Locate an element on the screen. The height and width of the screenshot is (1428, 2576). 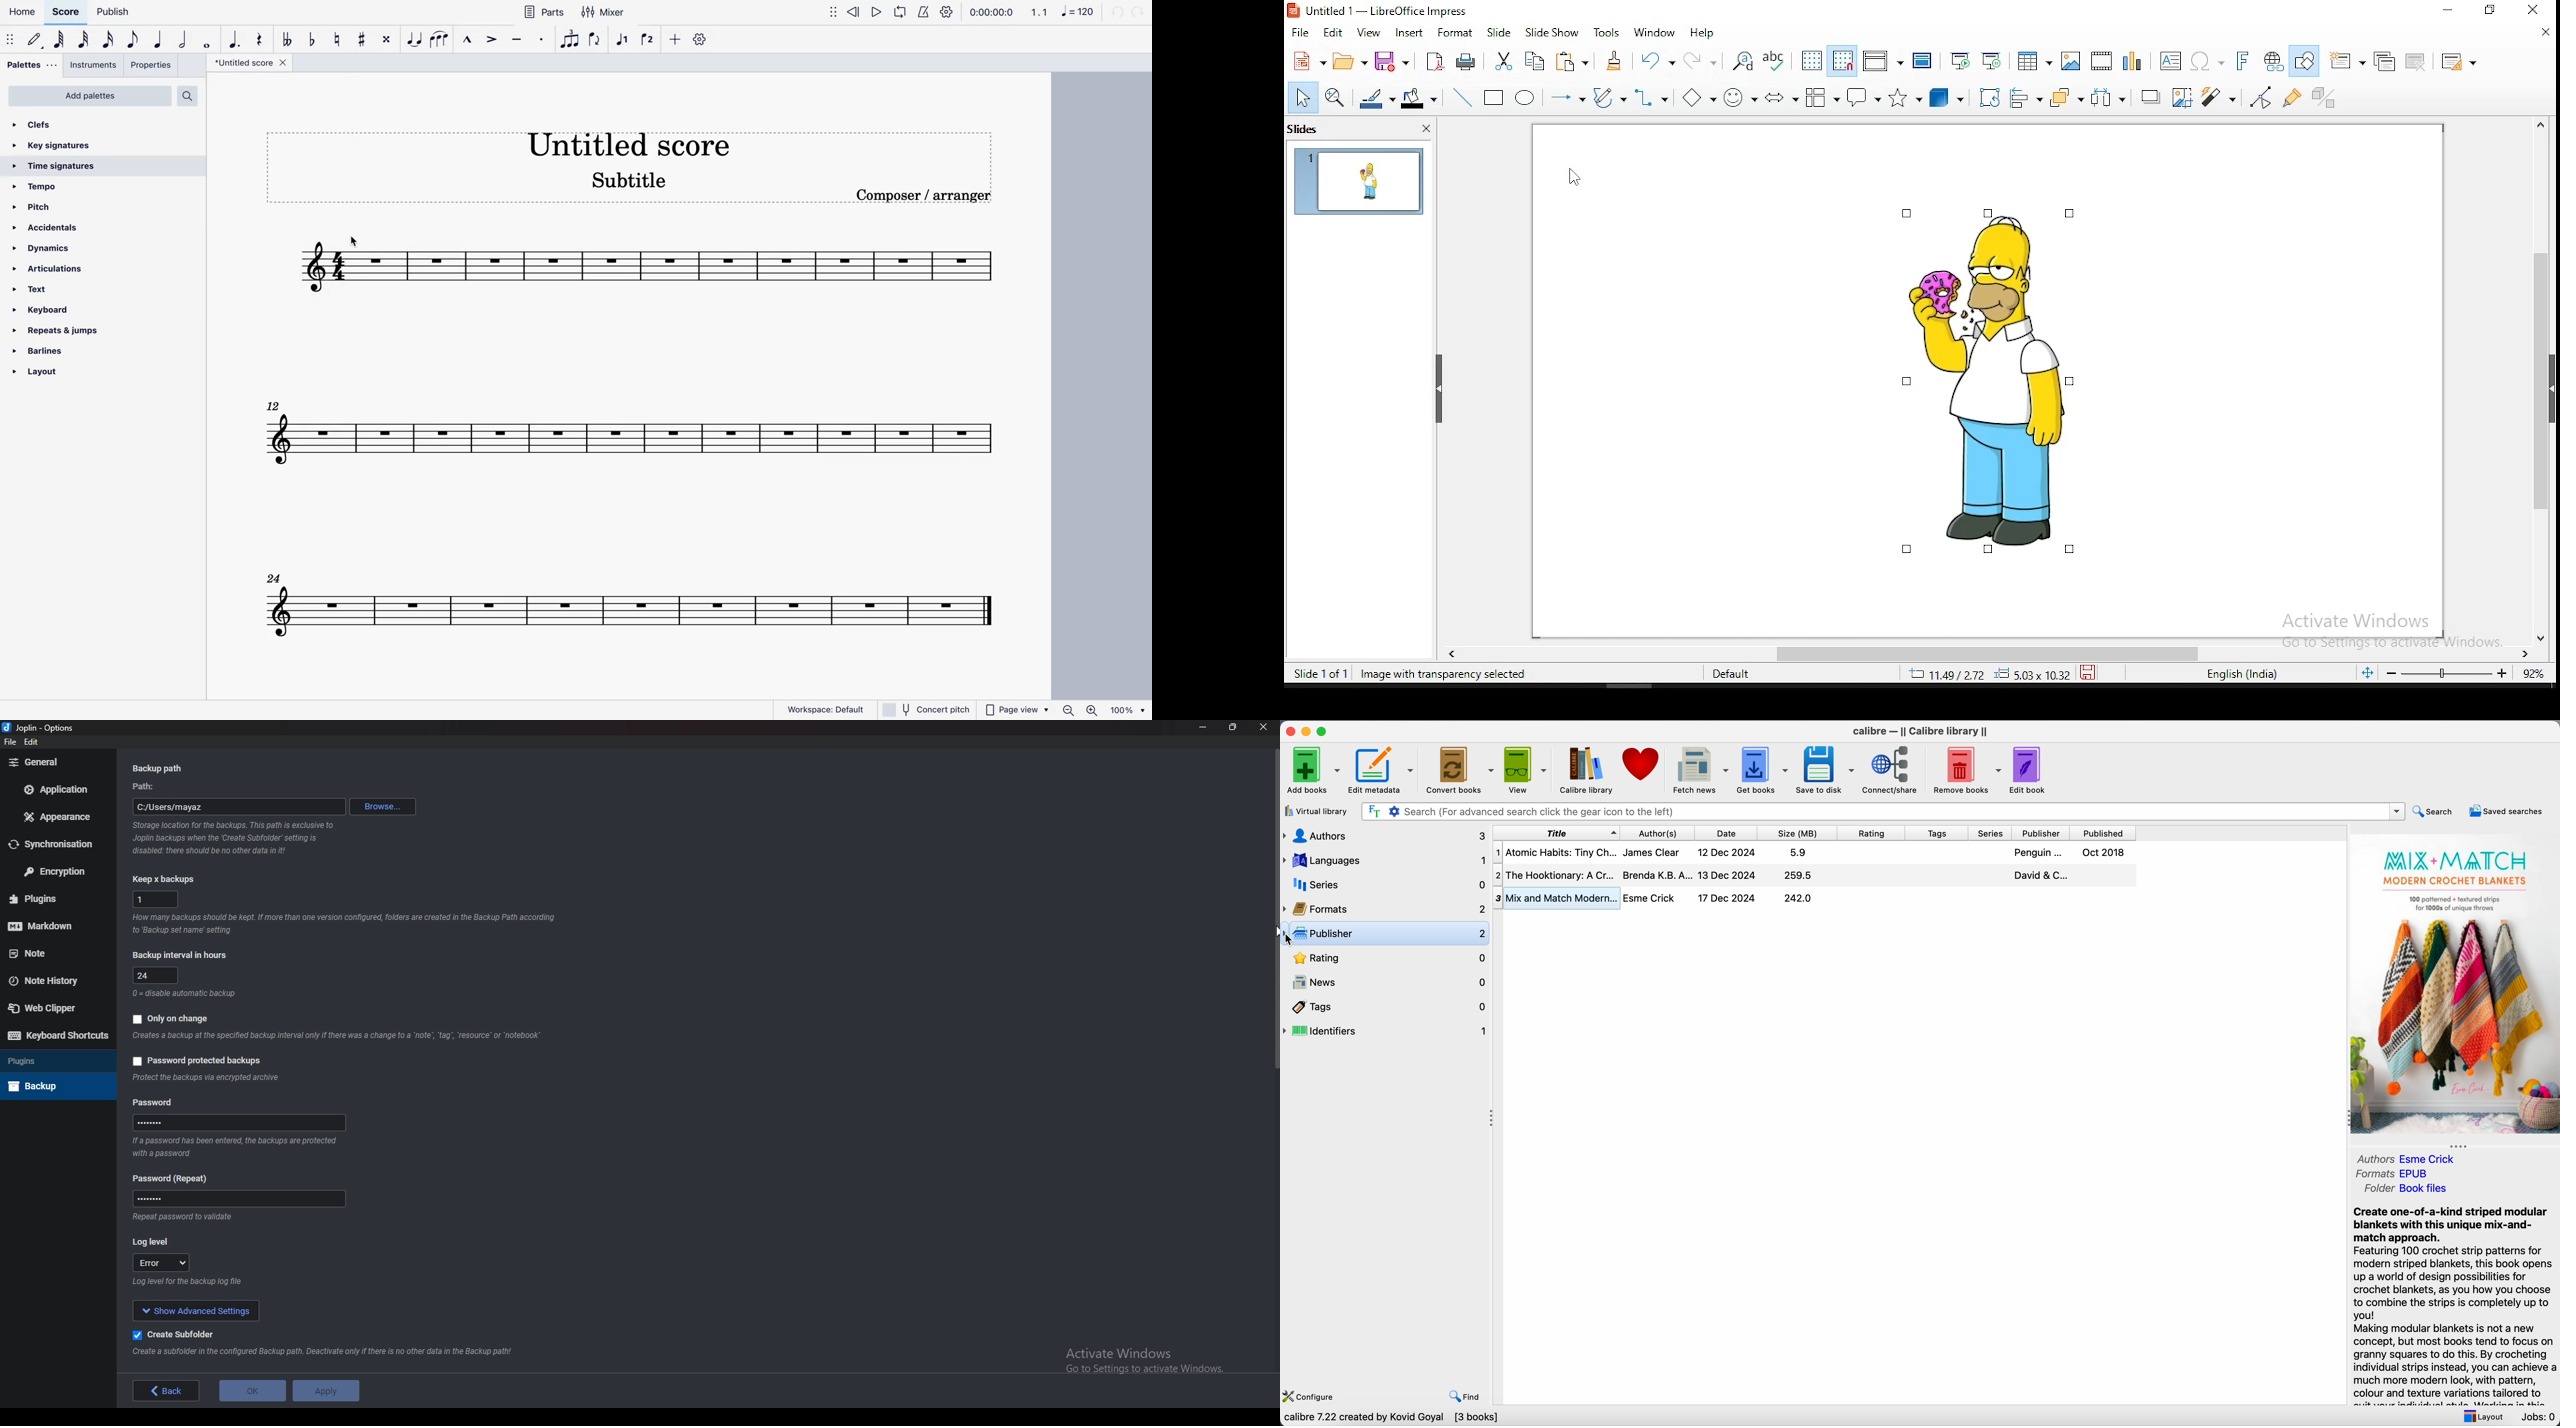
find is located at coordinates (1466, 1396).